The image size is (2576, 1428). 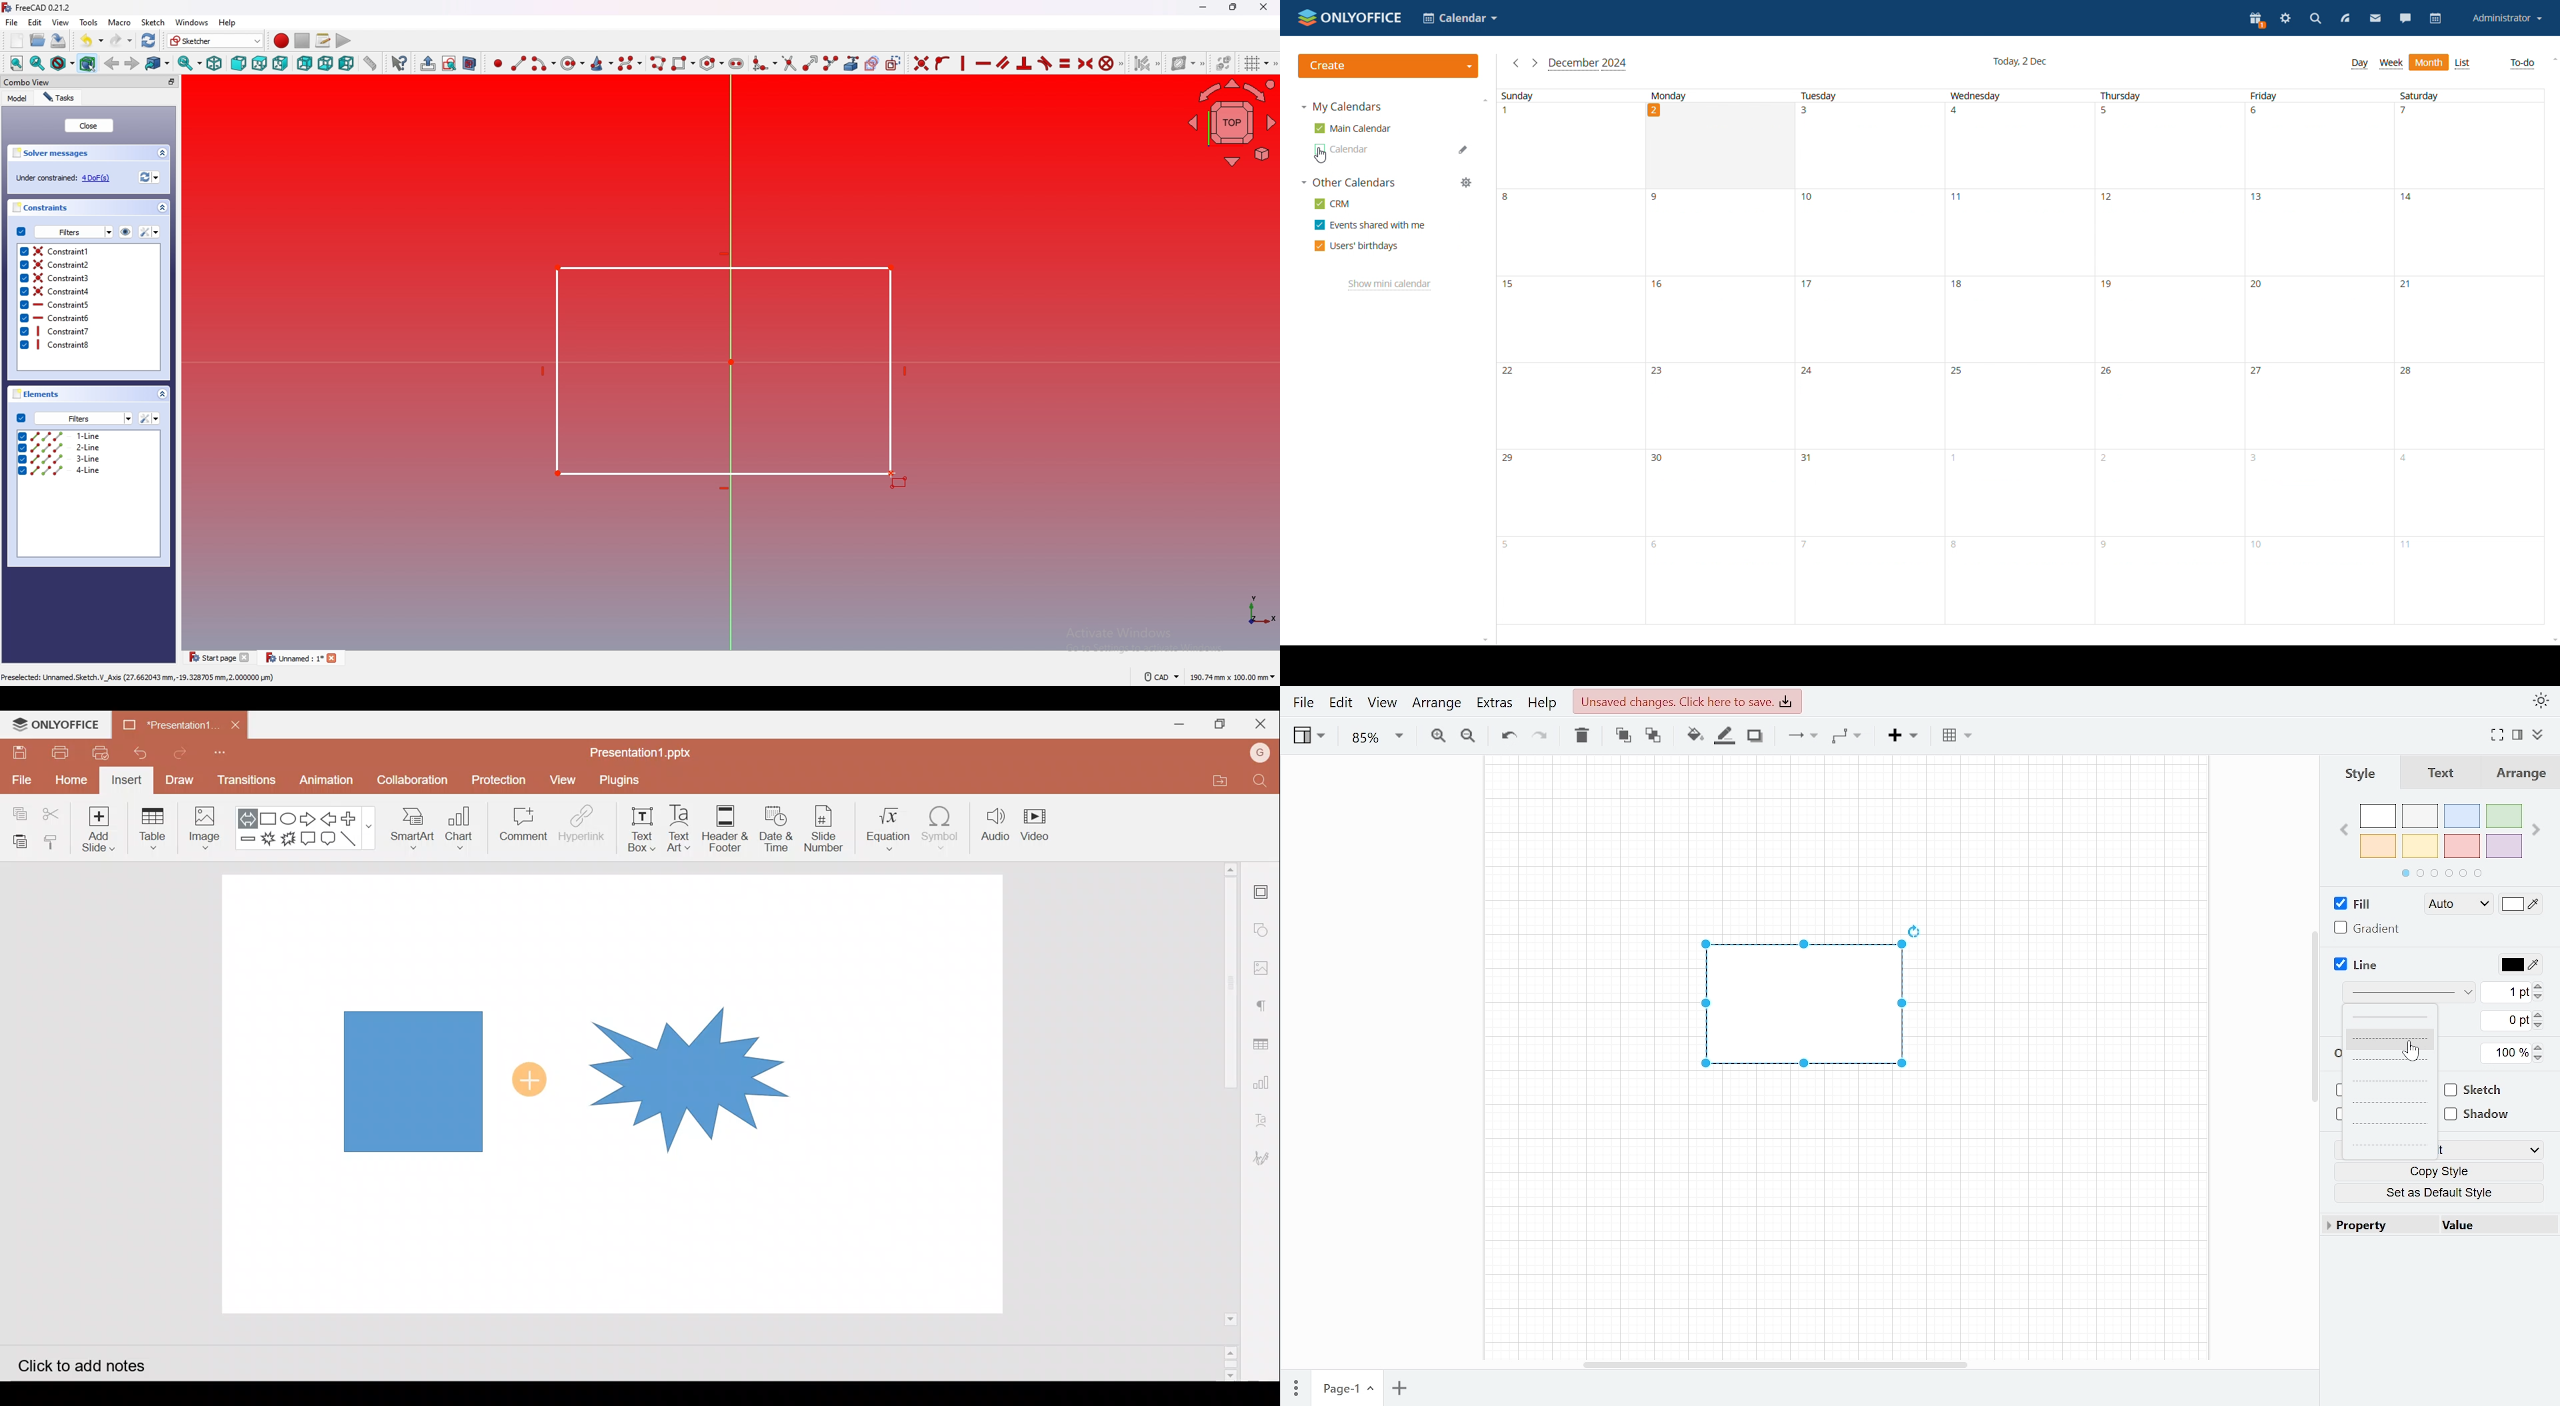 I want to click on create conic, so click(x=602, y=64).